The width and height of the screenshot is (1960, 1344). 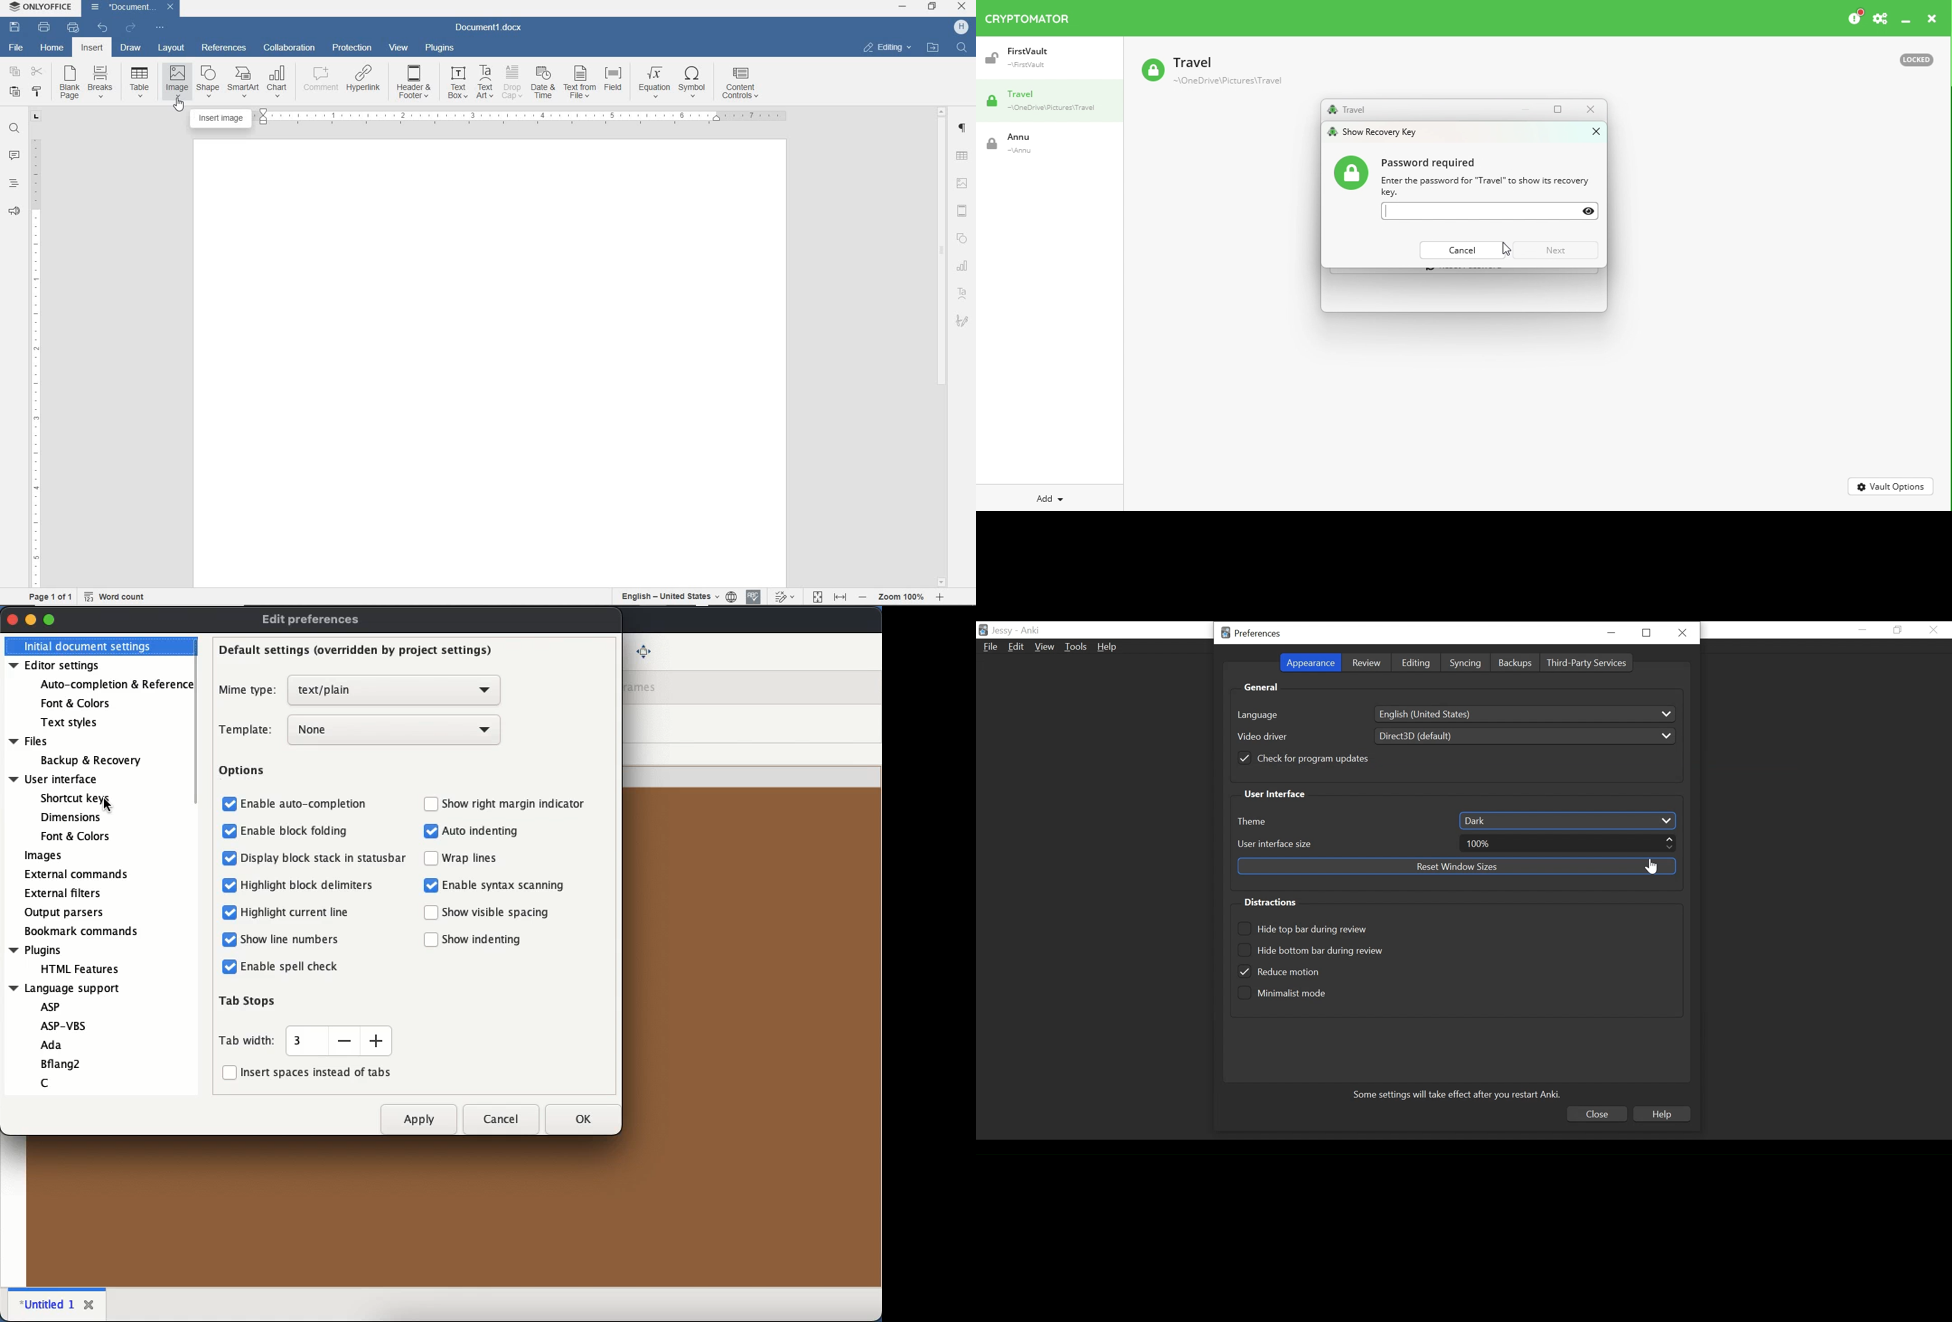 What do you see at coordinates (53, 1044) in the screenshot?
I see `Ada` at bounding box center [53, 1044].